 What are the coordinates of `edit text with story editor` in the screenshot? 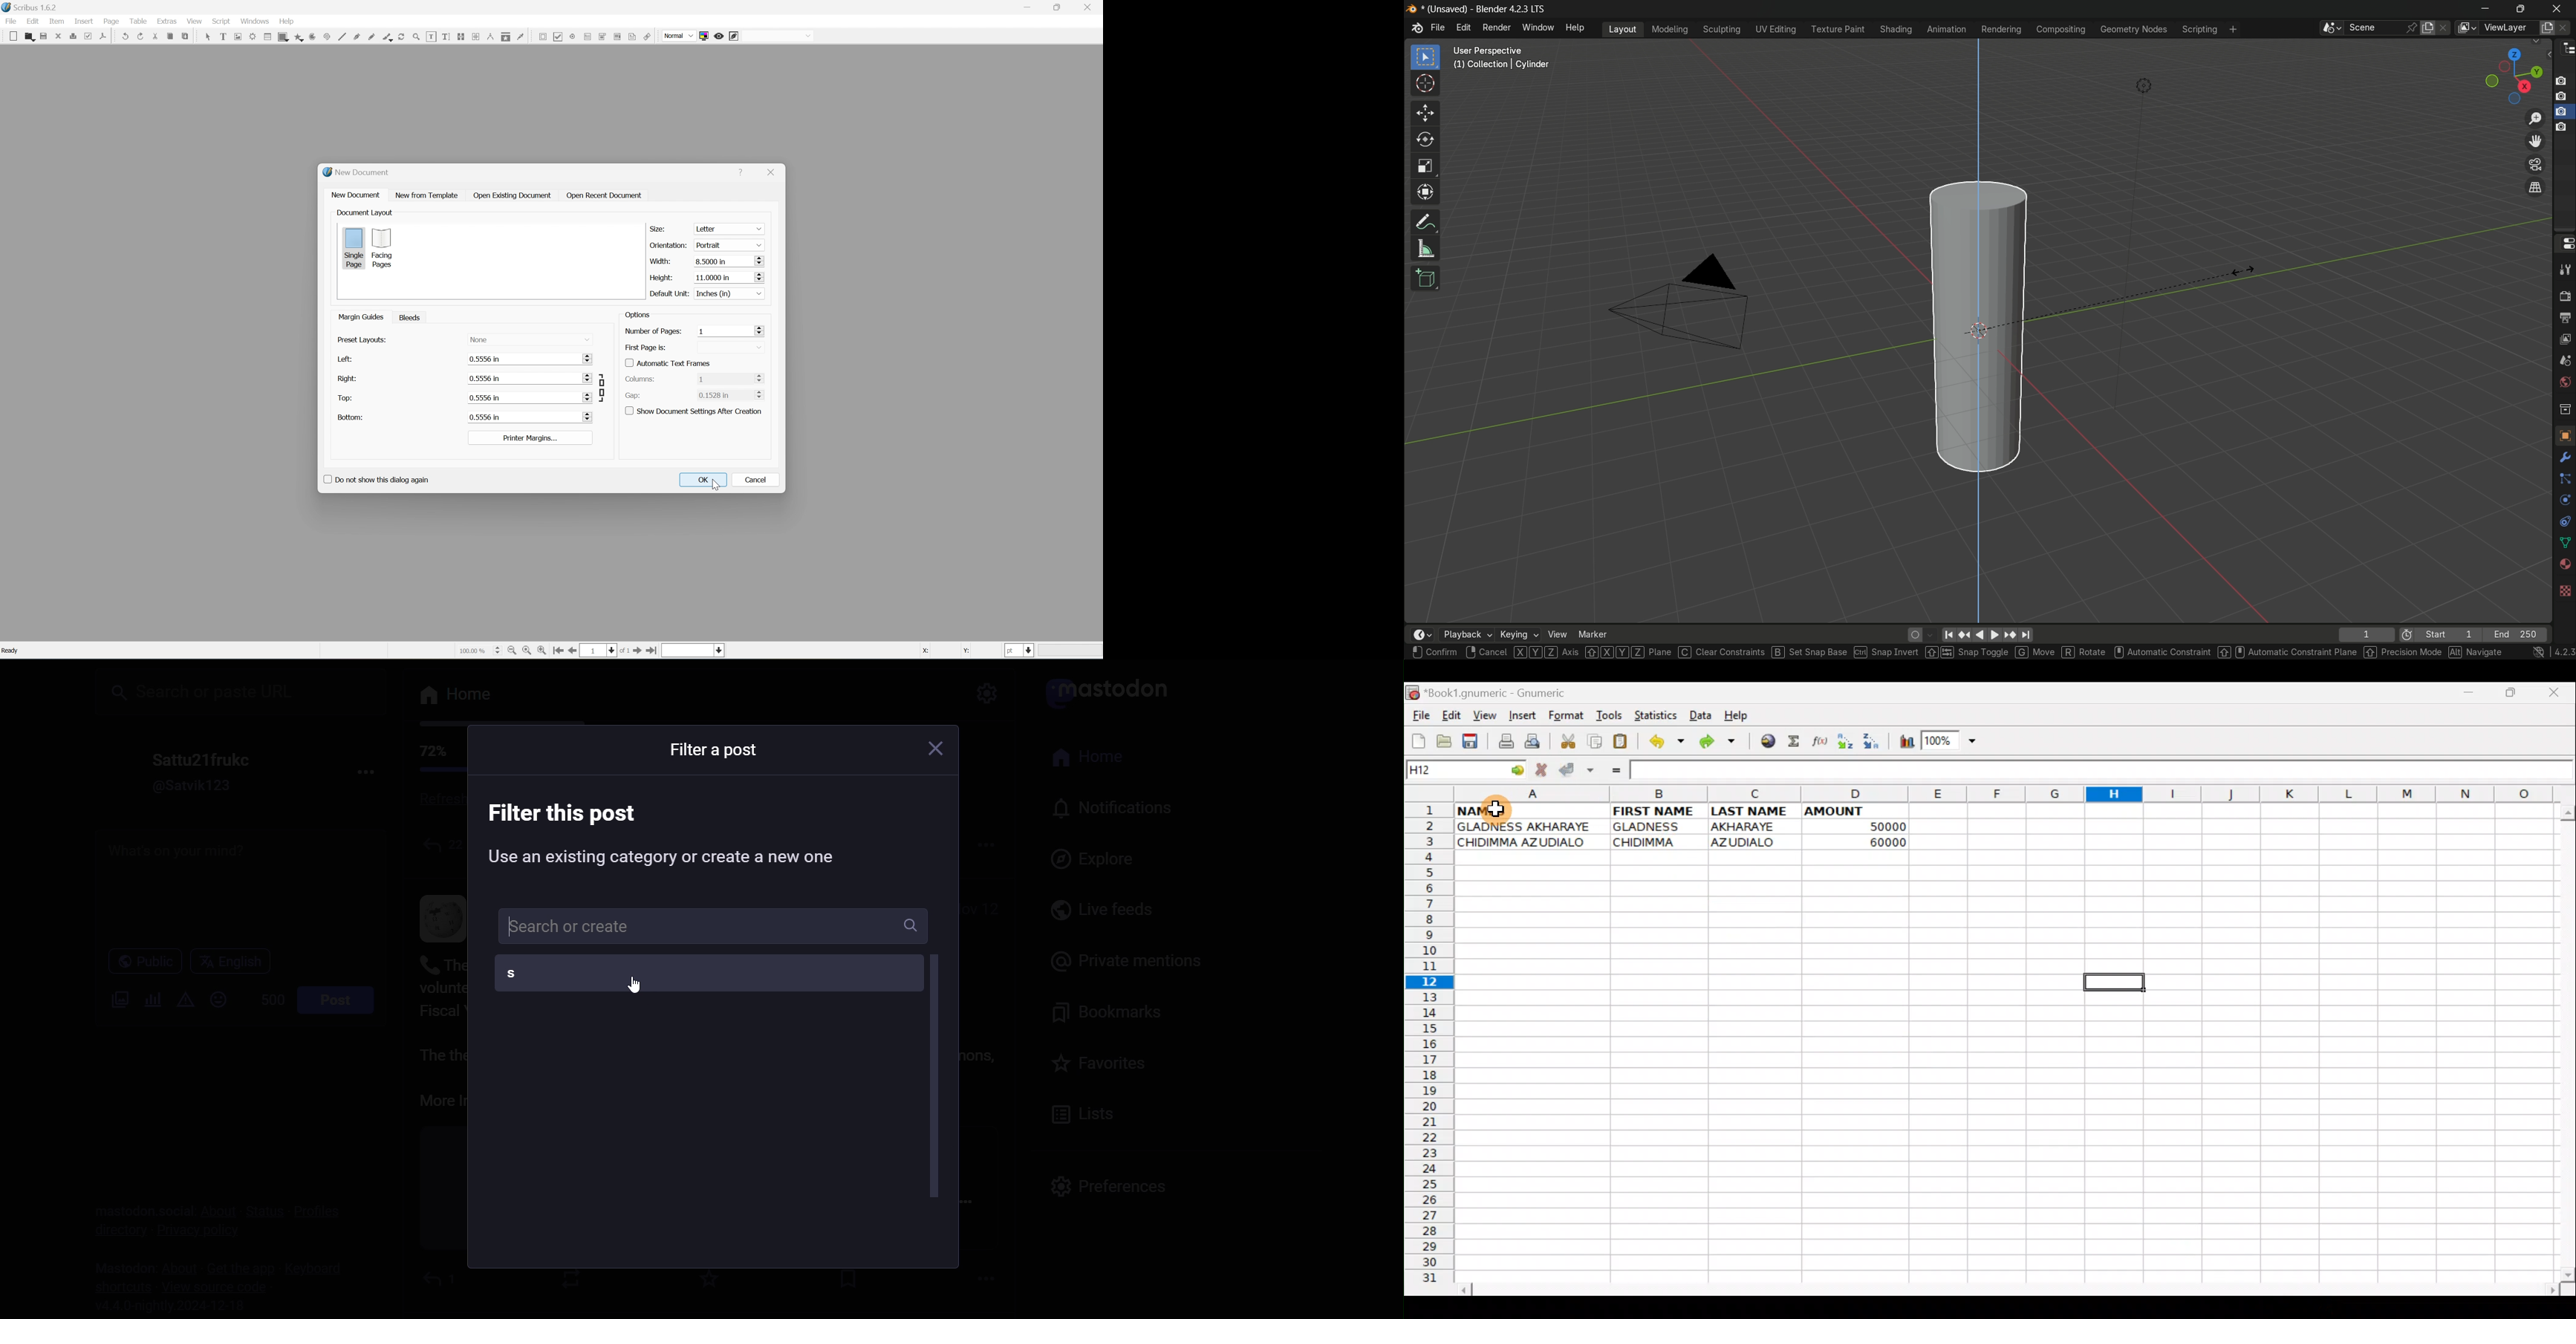 It's located at (446, 37).